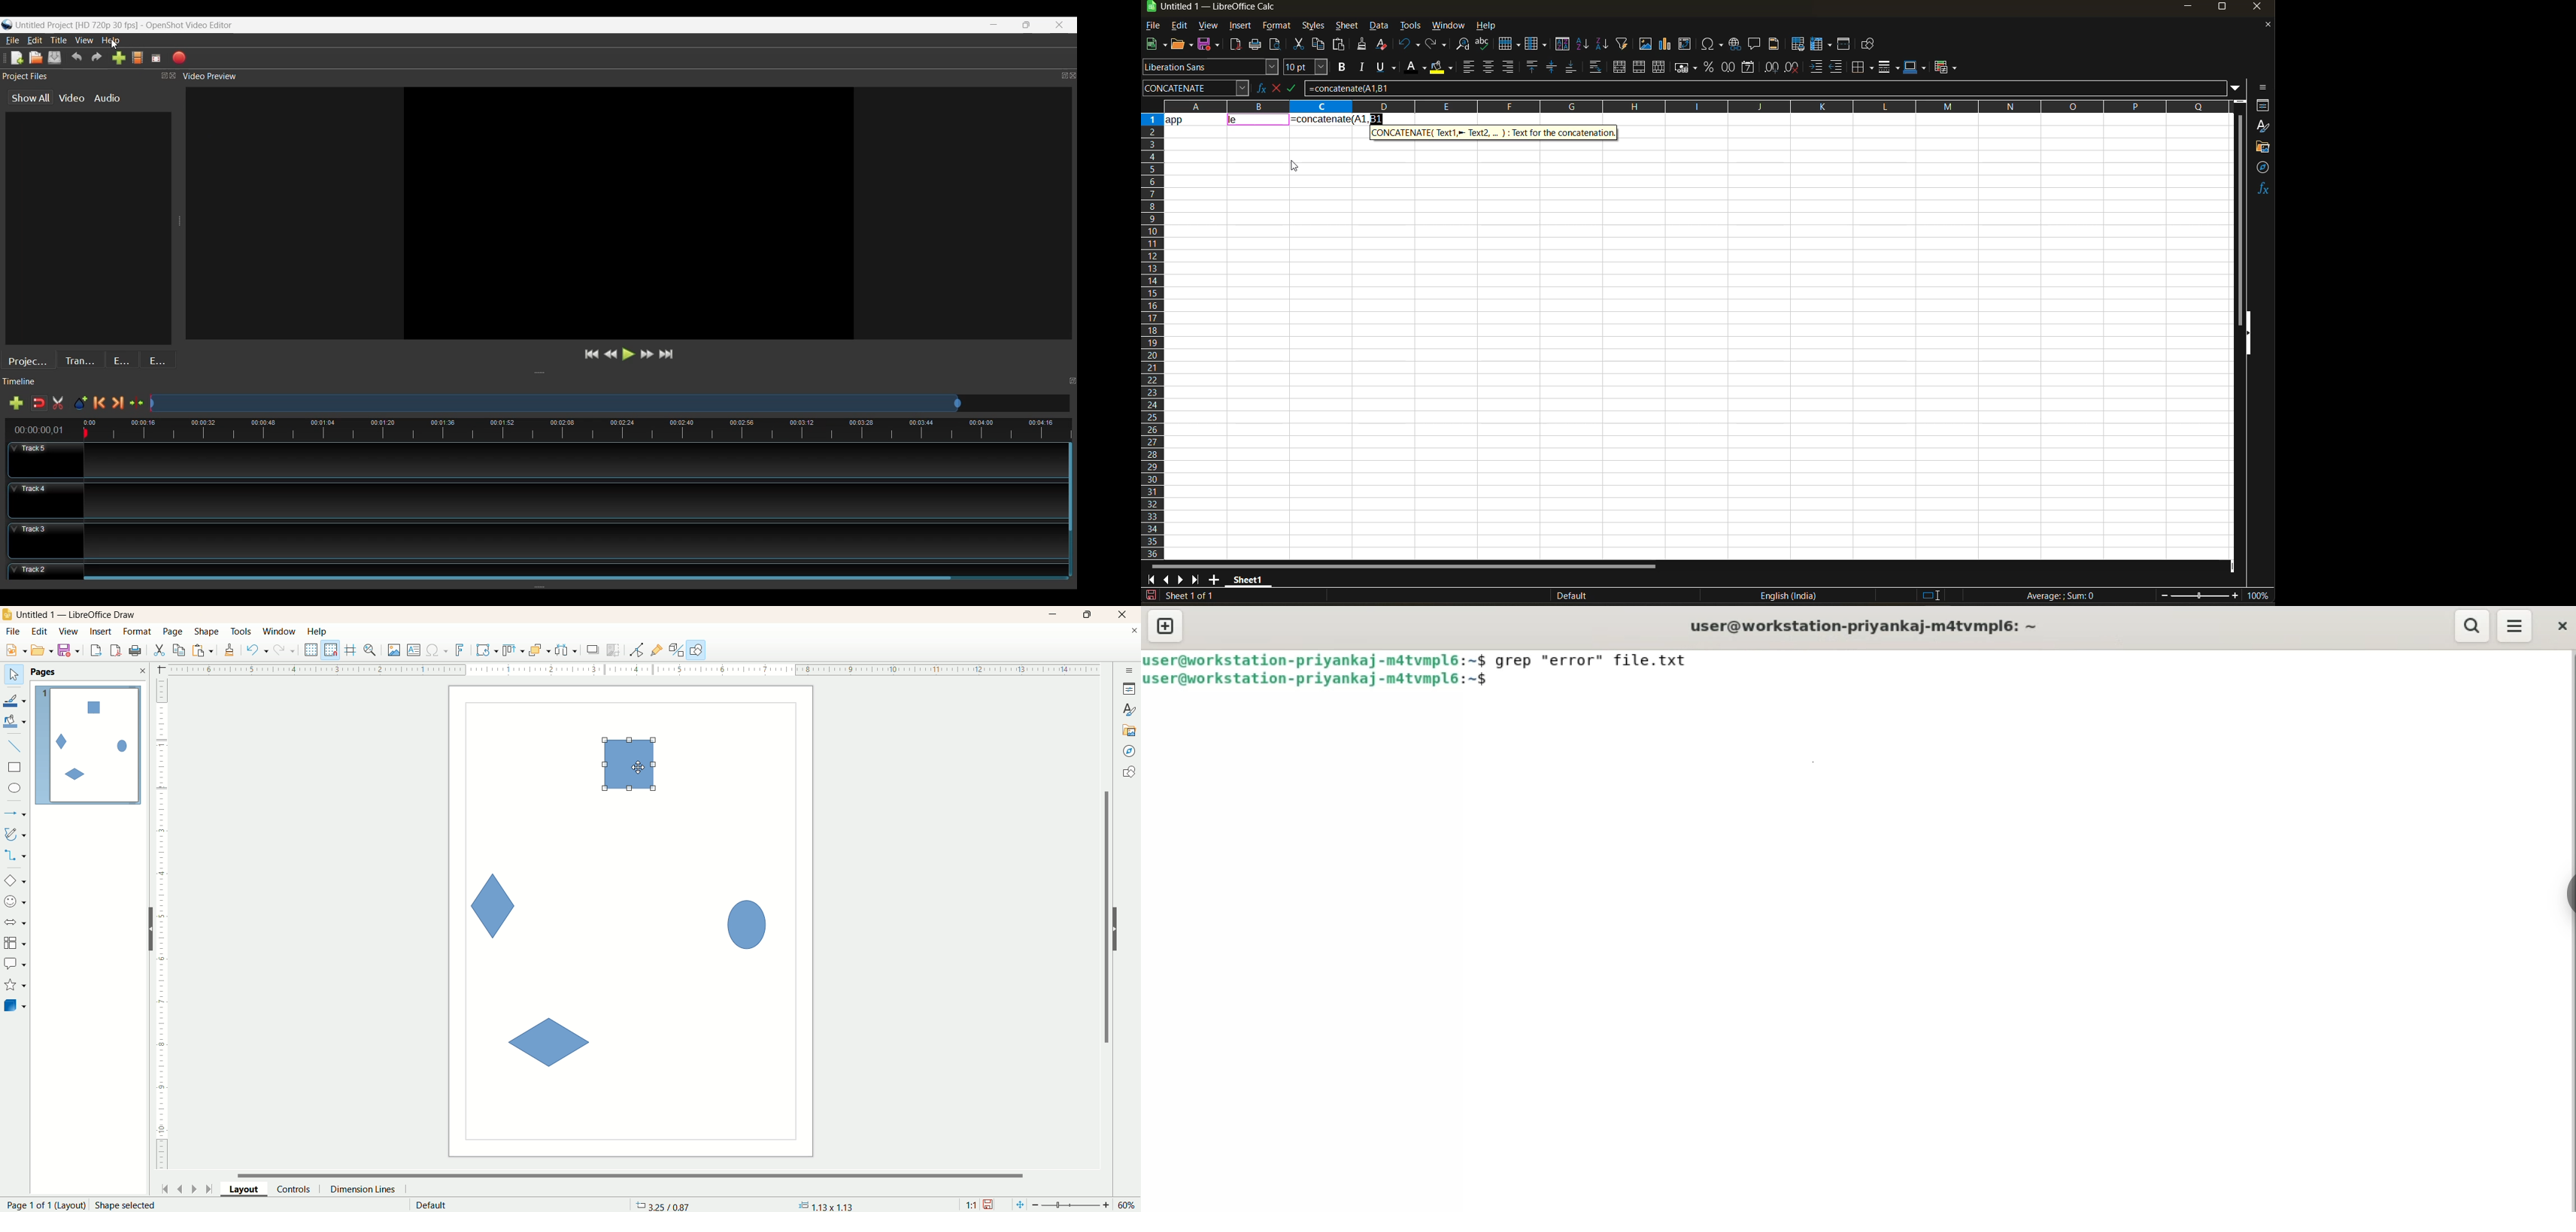 The width and height of the screenshot is (2576, 1232). Describe the element at coordinates (211, 1188) in the screenshot. I see `last page` at that location.